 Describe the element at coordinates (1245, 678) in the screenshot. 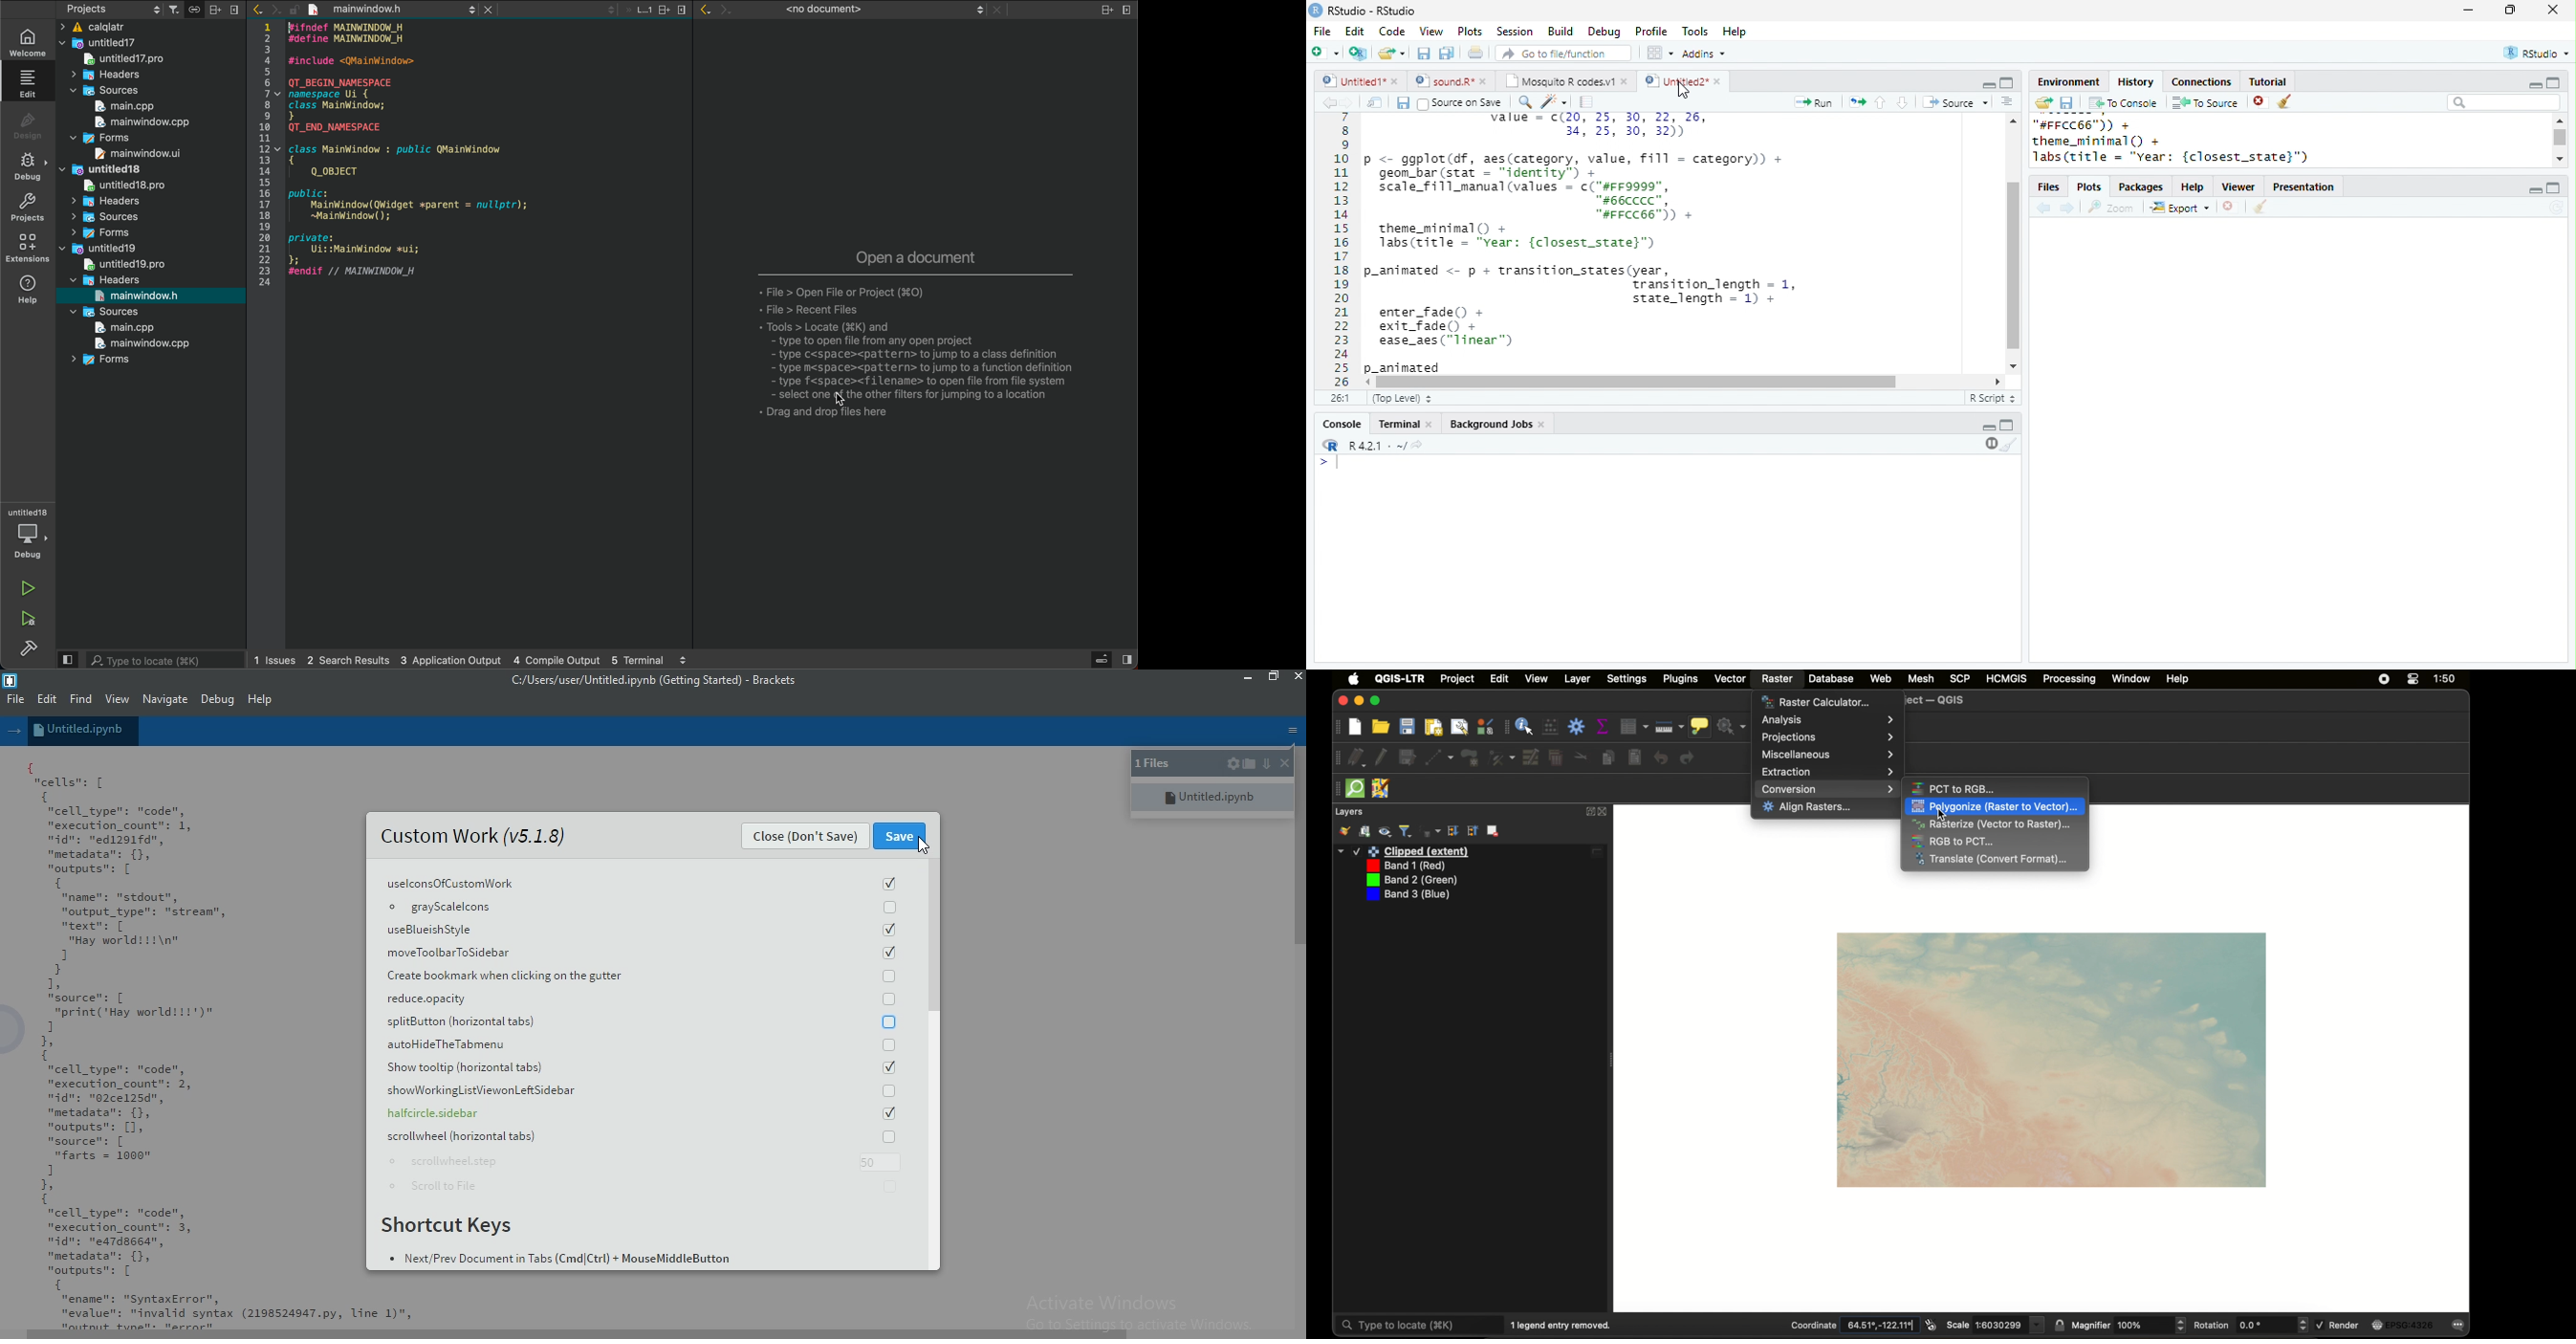

I see `minimise` at that location.